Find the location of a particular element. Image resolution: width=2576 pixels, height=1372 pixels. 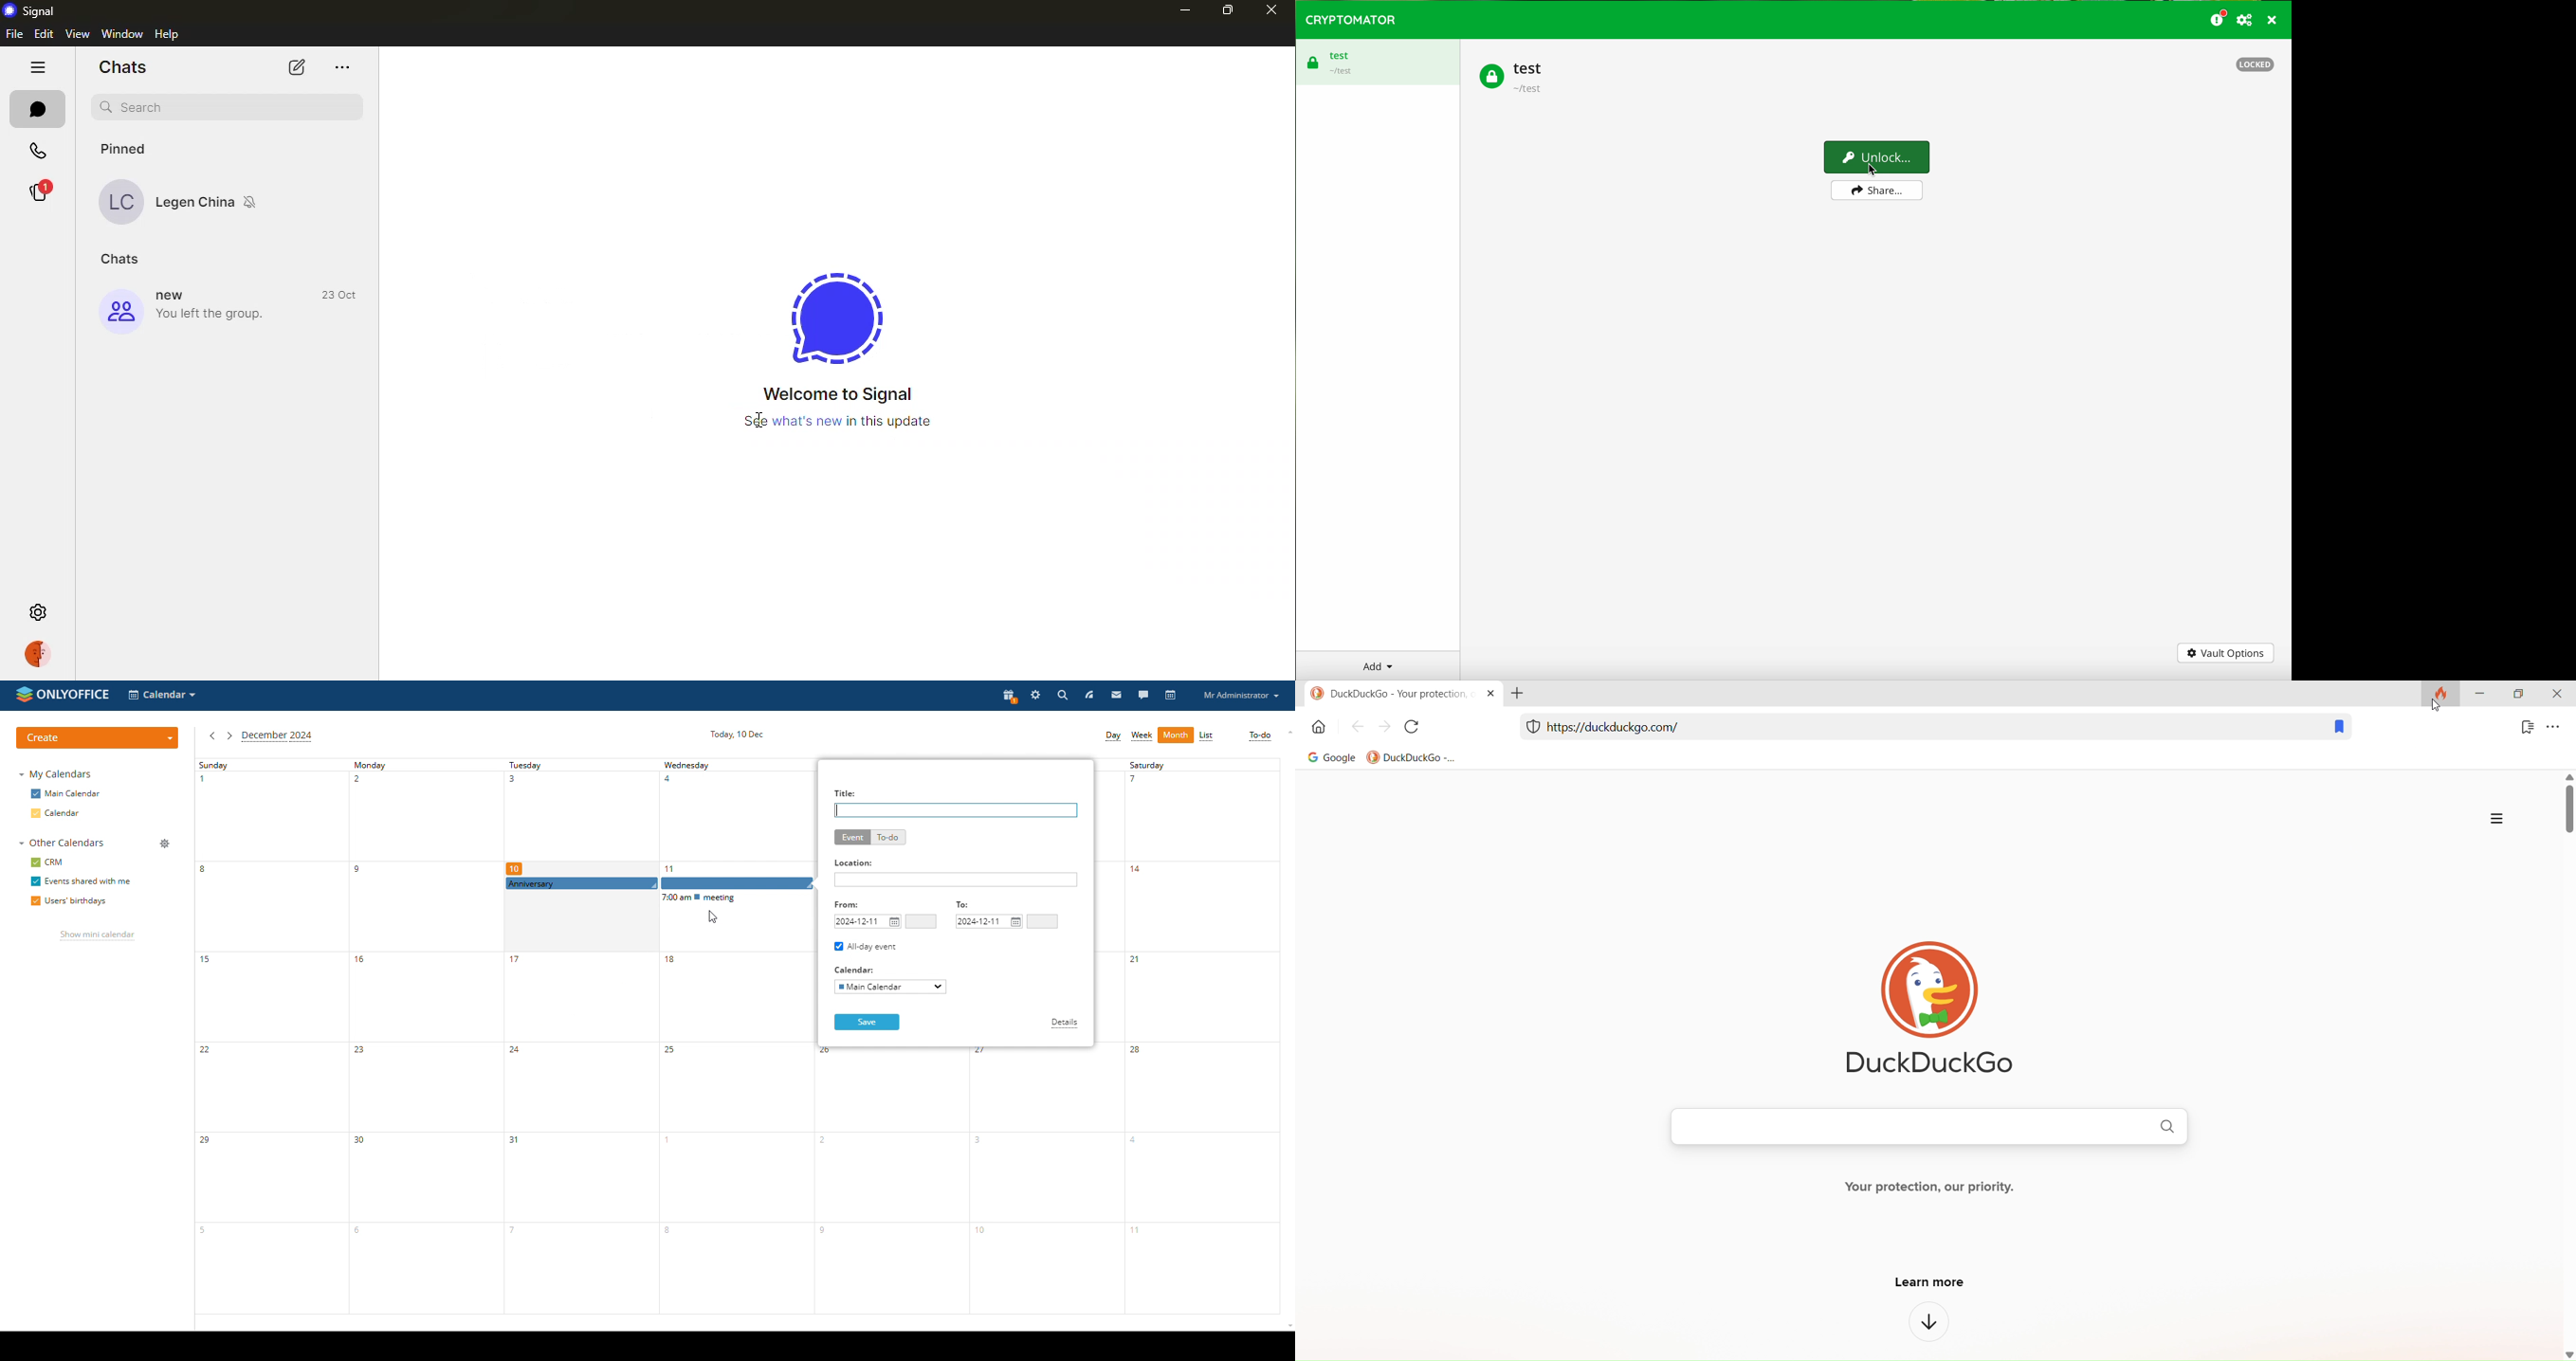

settings is located at coordinates (38, 609).